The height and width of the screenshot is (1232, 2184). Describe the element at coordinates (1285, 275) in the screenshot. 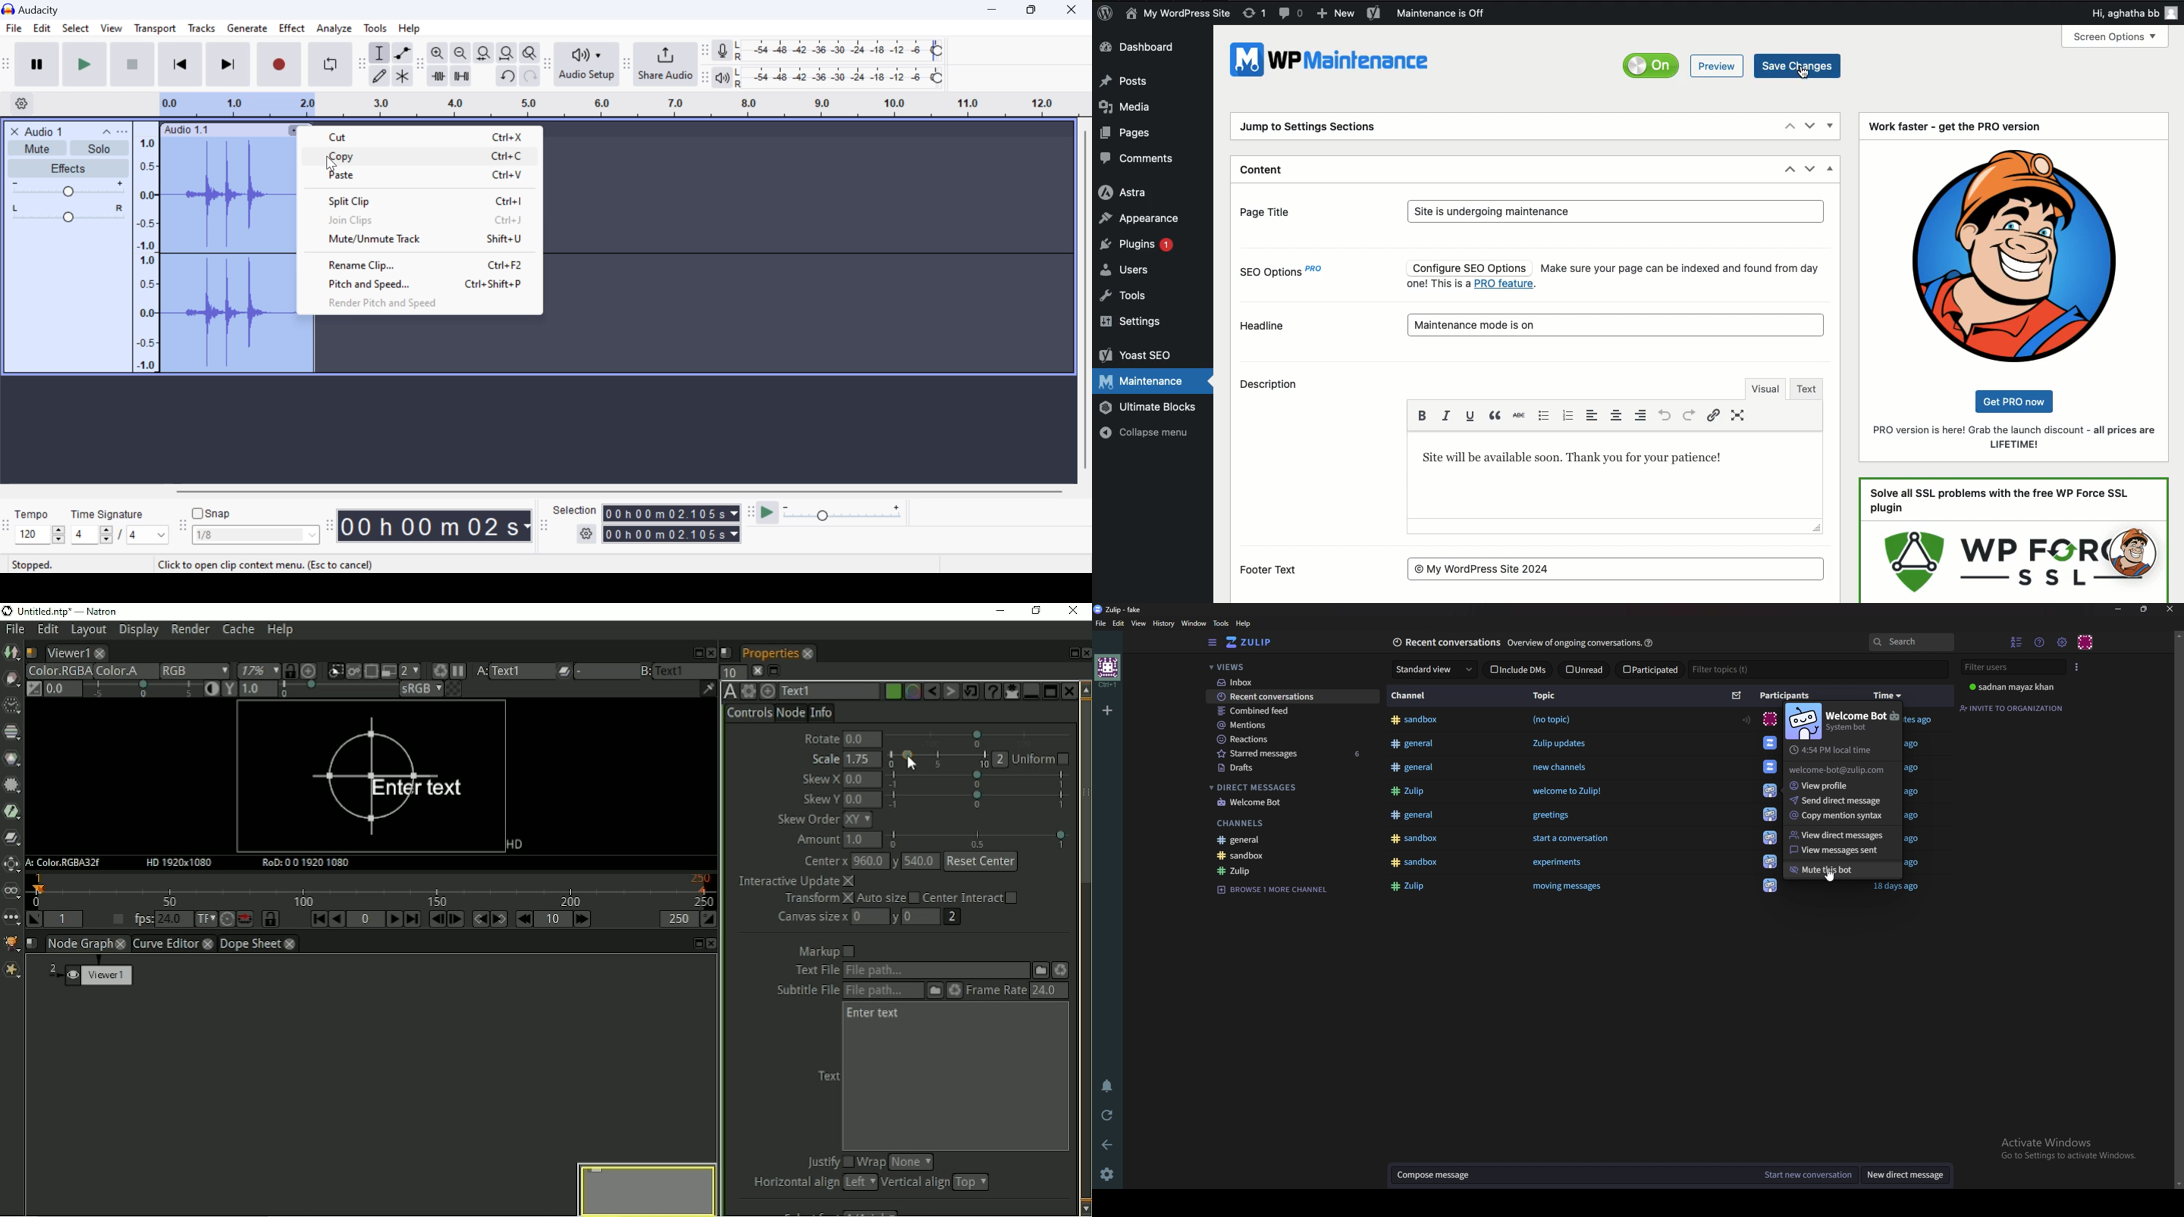

I see `SEO options` at that location.